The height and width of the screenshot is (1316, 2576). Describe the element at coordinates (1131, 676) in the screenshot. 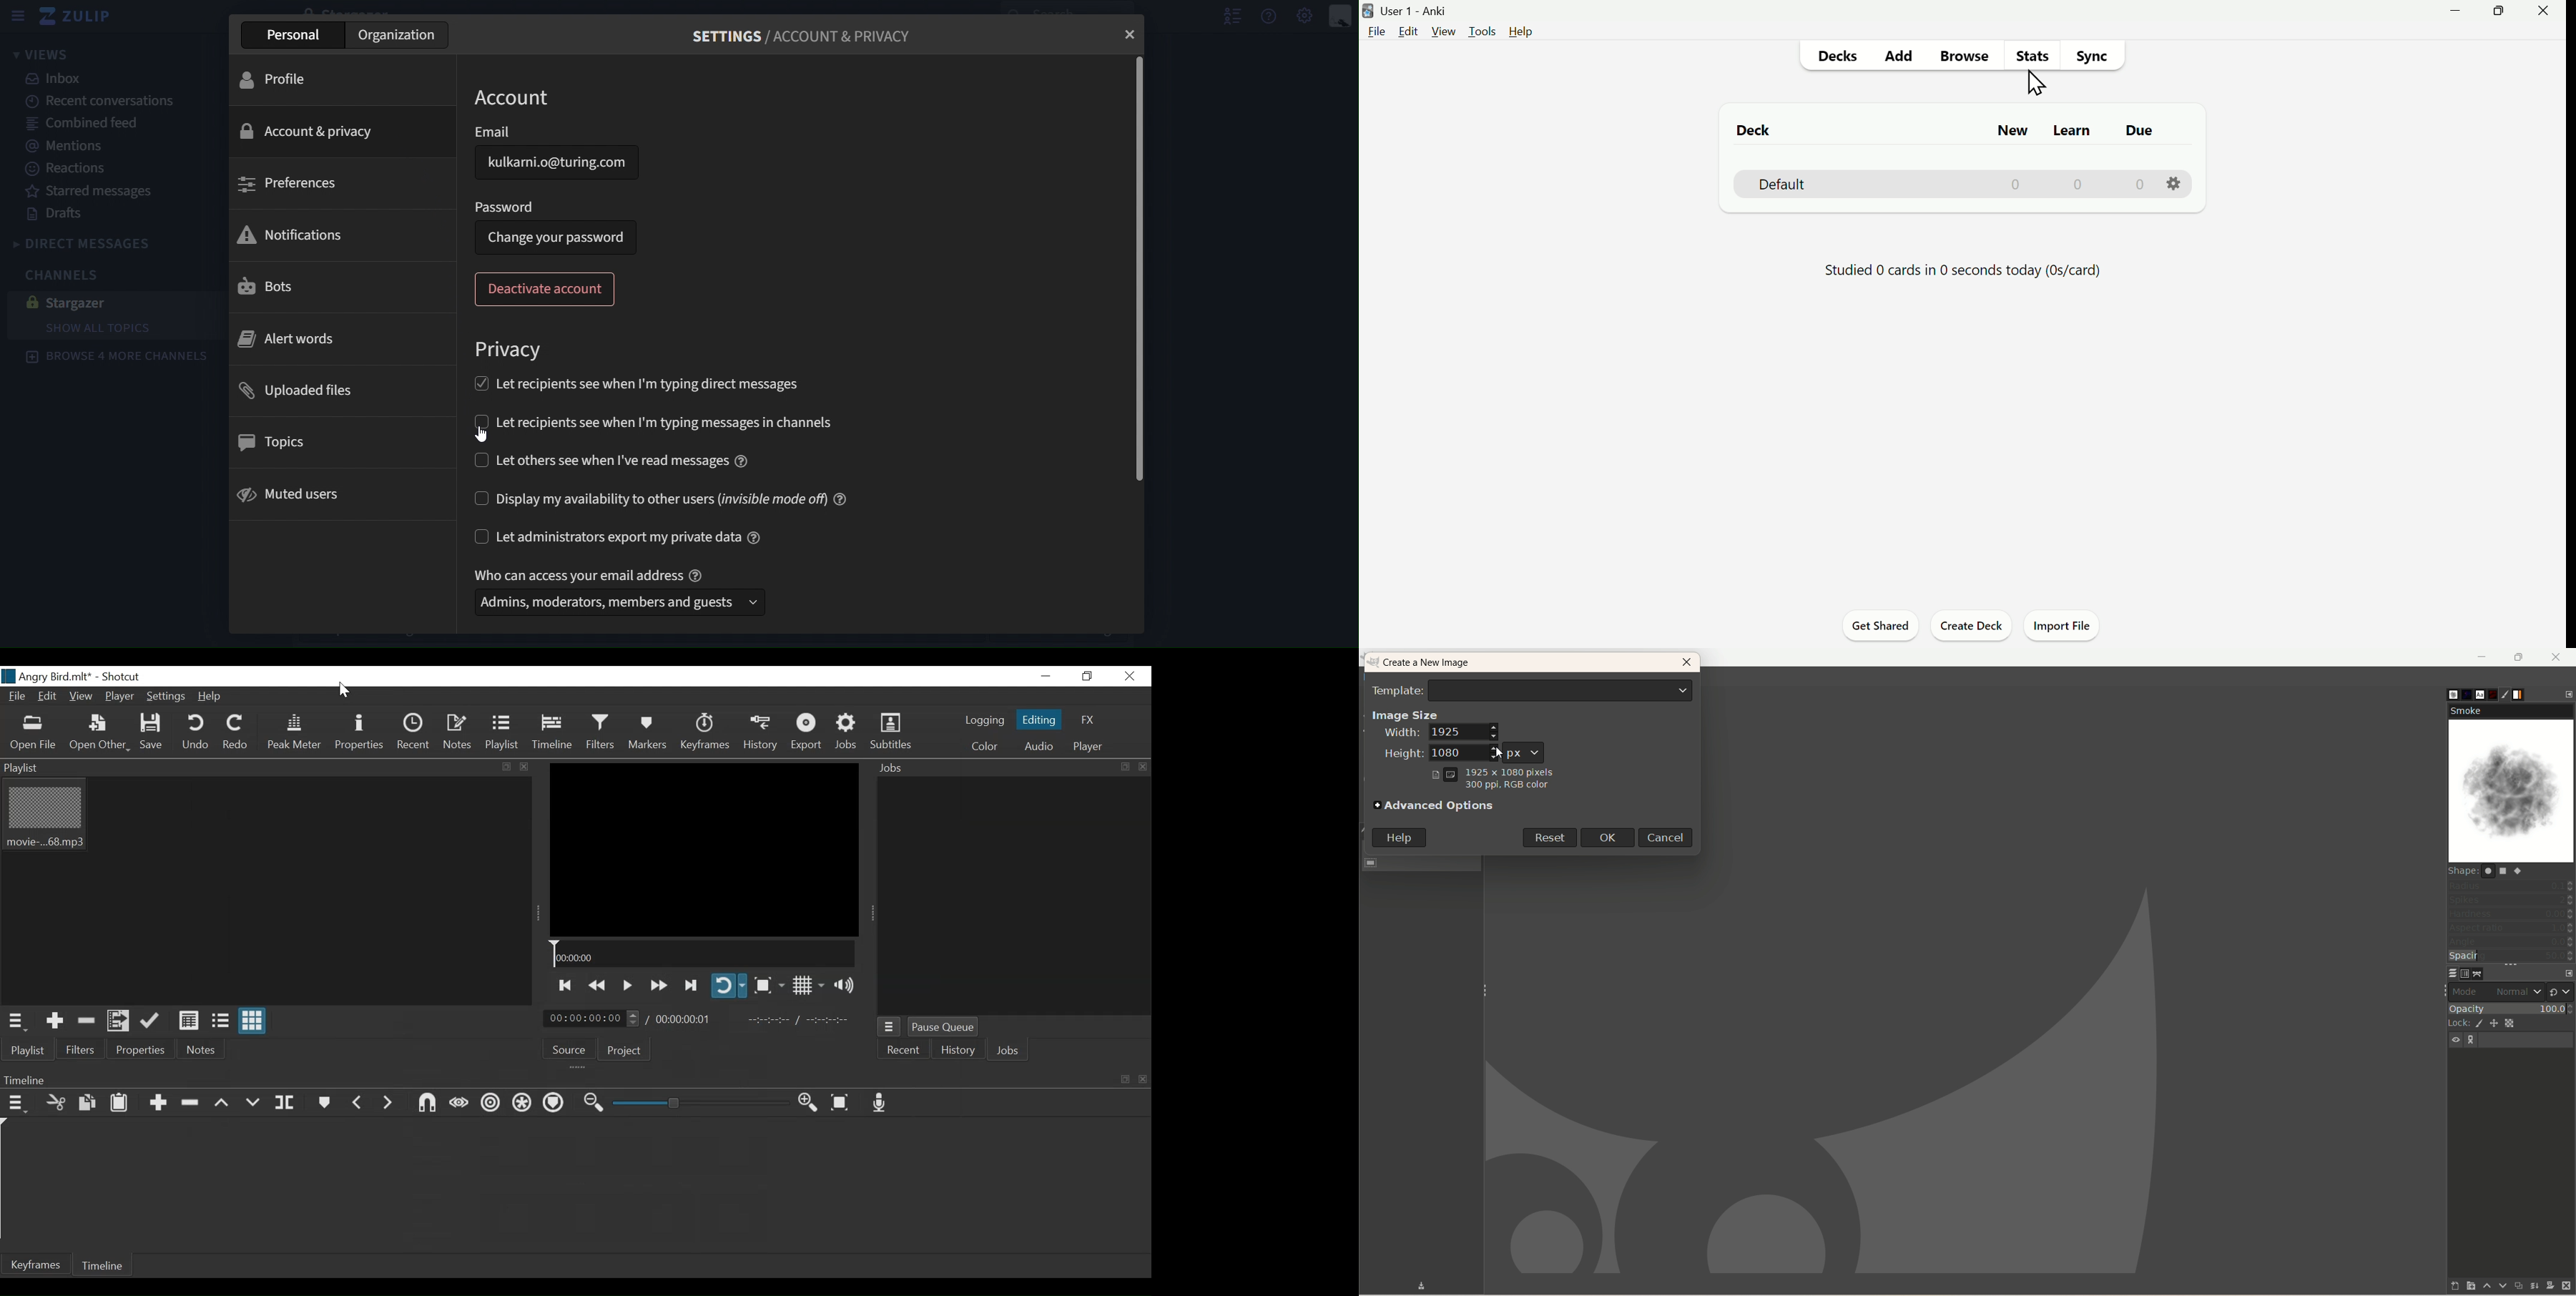

I see `Close` at that location.